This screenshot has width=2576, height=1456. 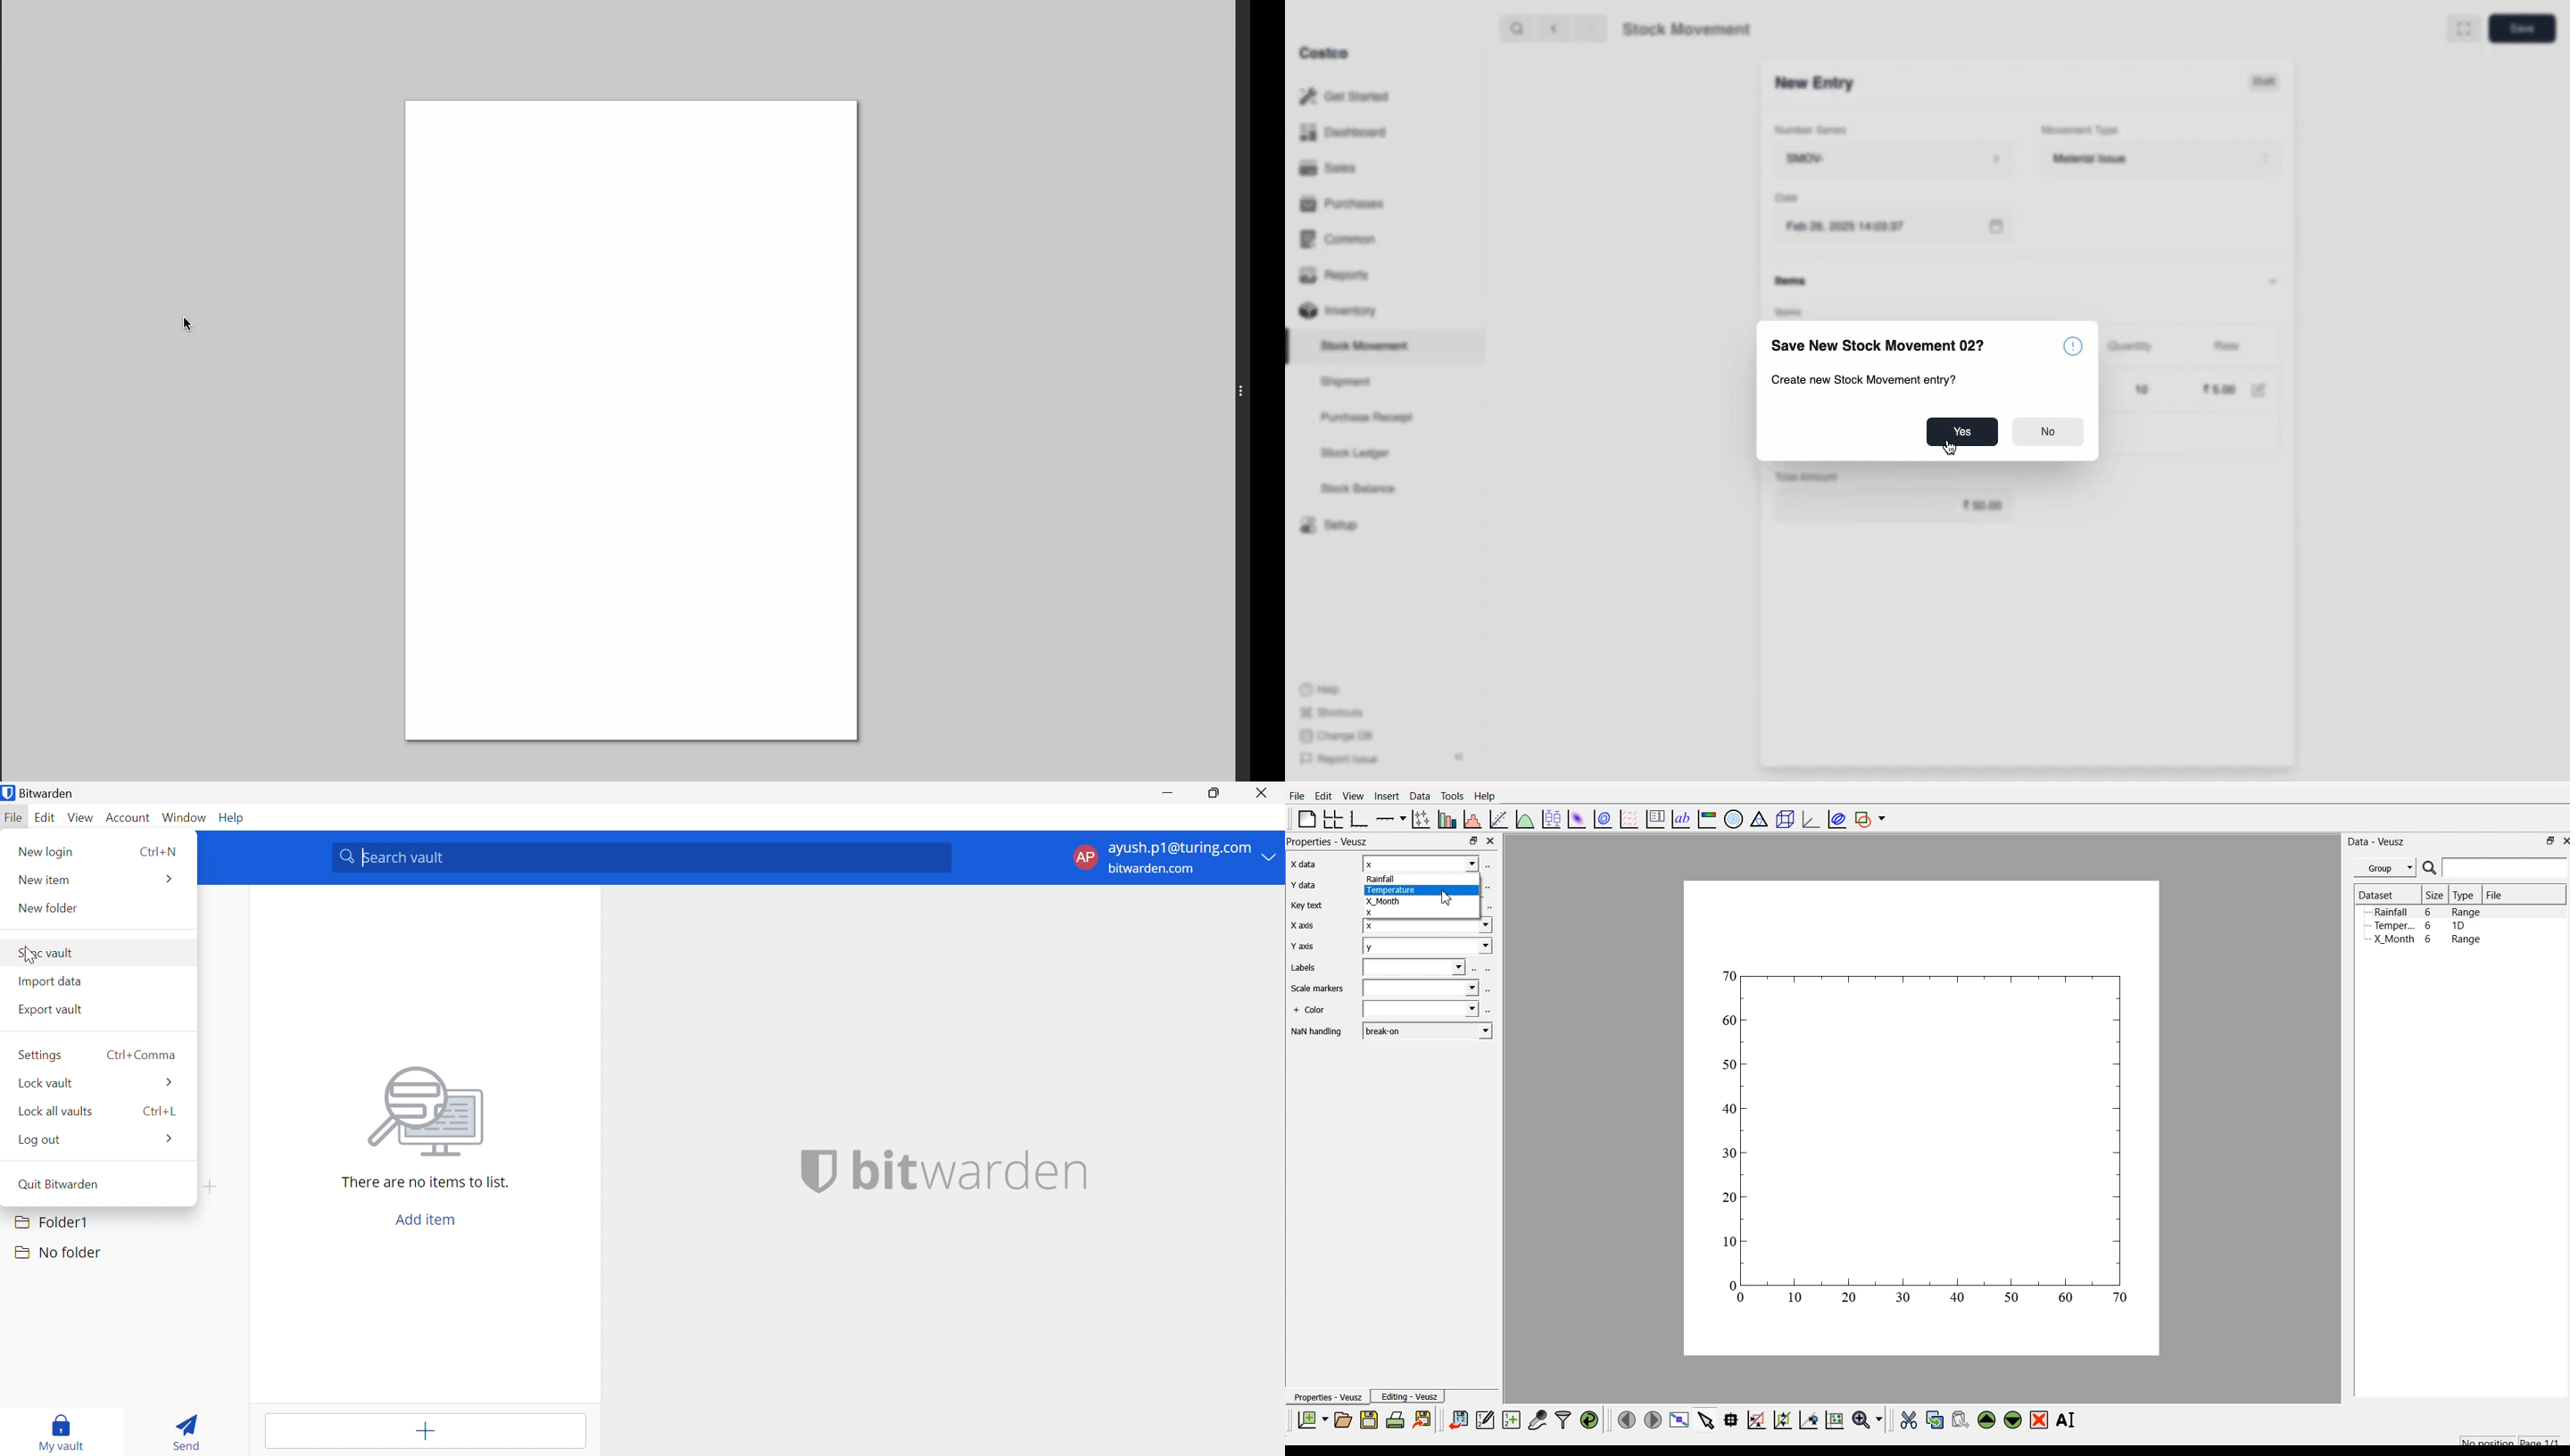 What do you see at coordinates (157, 851) in the screenshot?
I see `Ctrl+N` at bounding box center [157, 851].